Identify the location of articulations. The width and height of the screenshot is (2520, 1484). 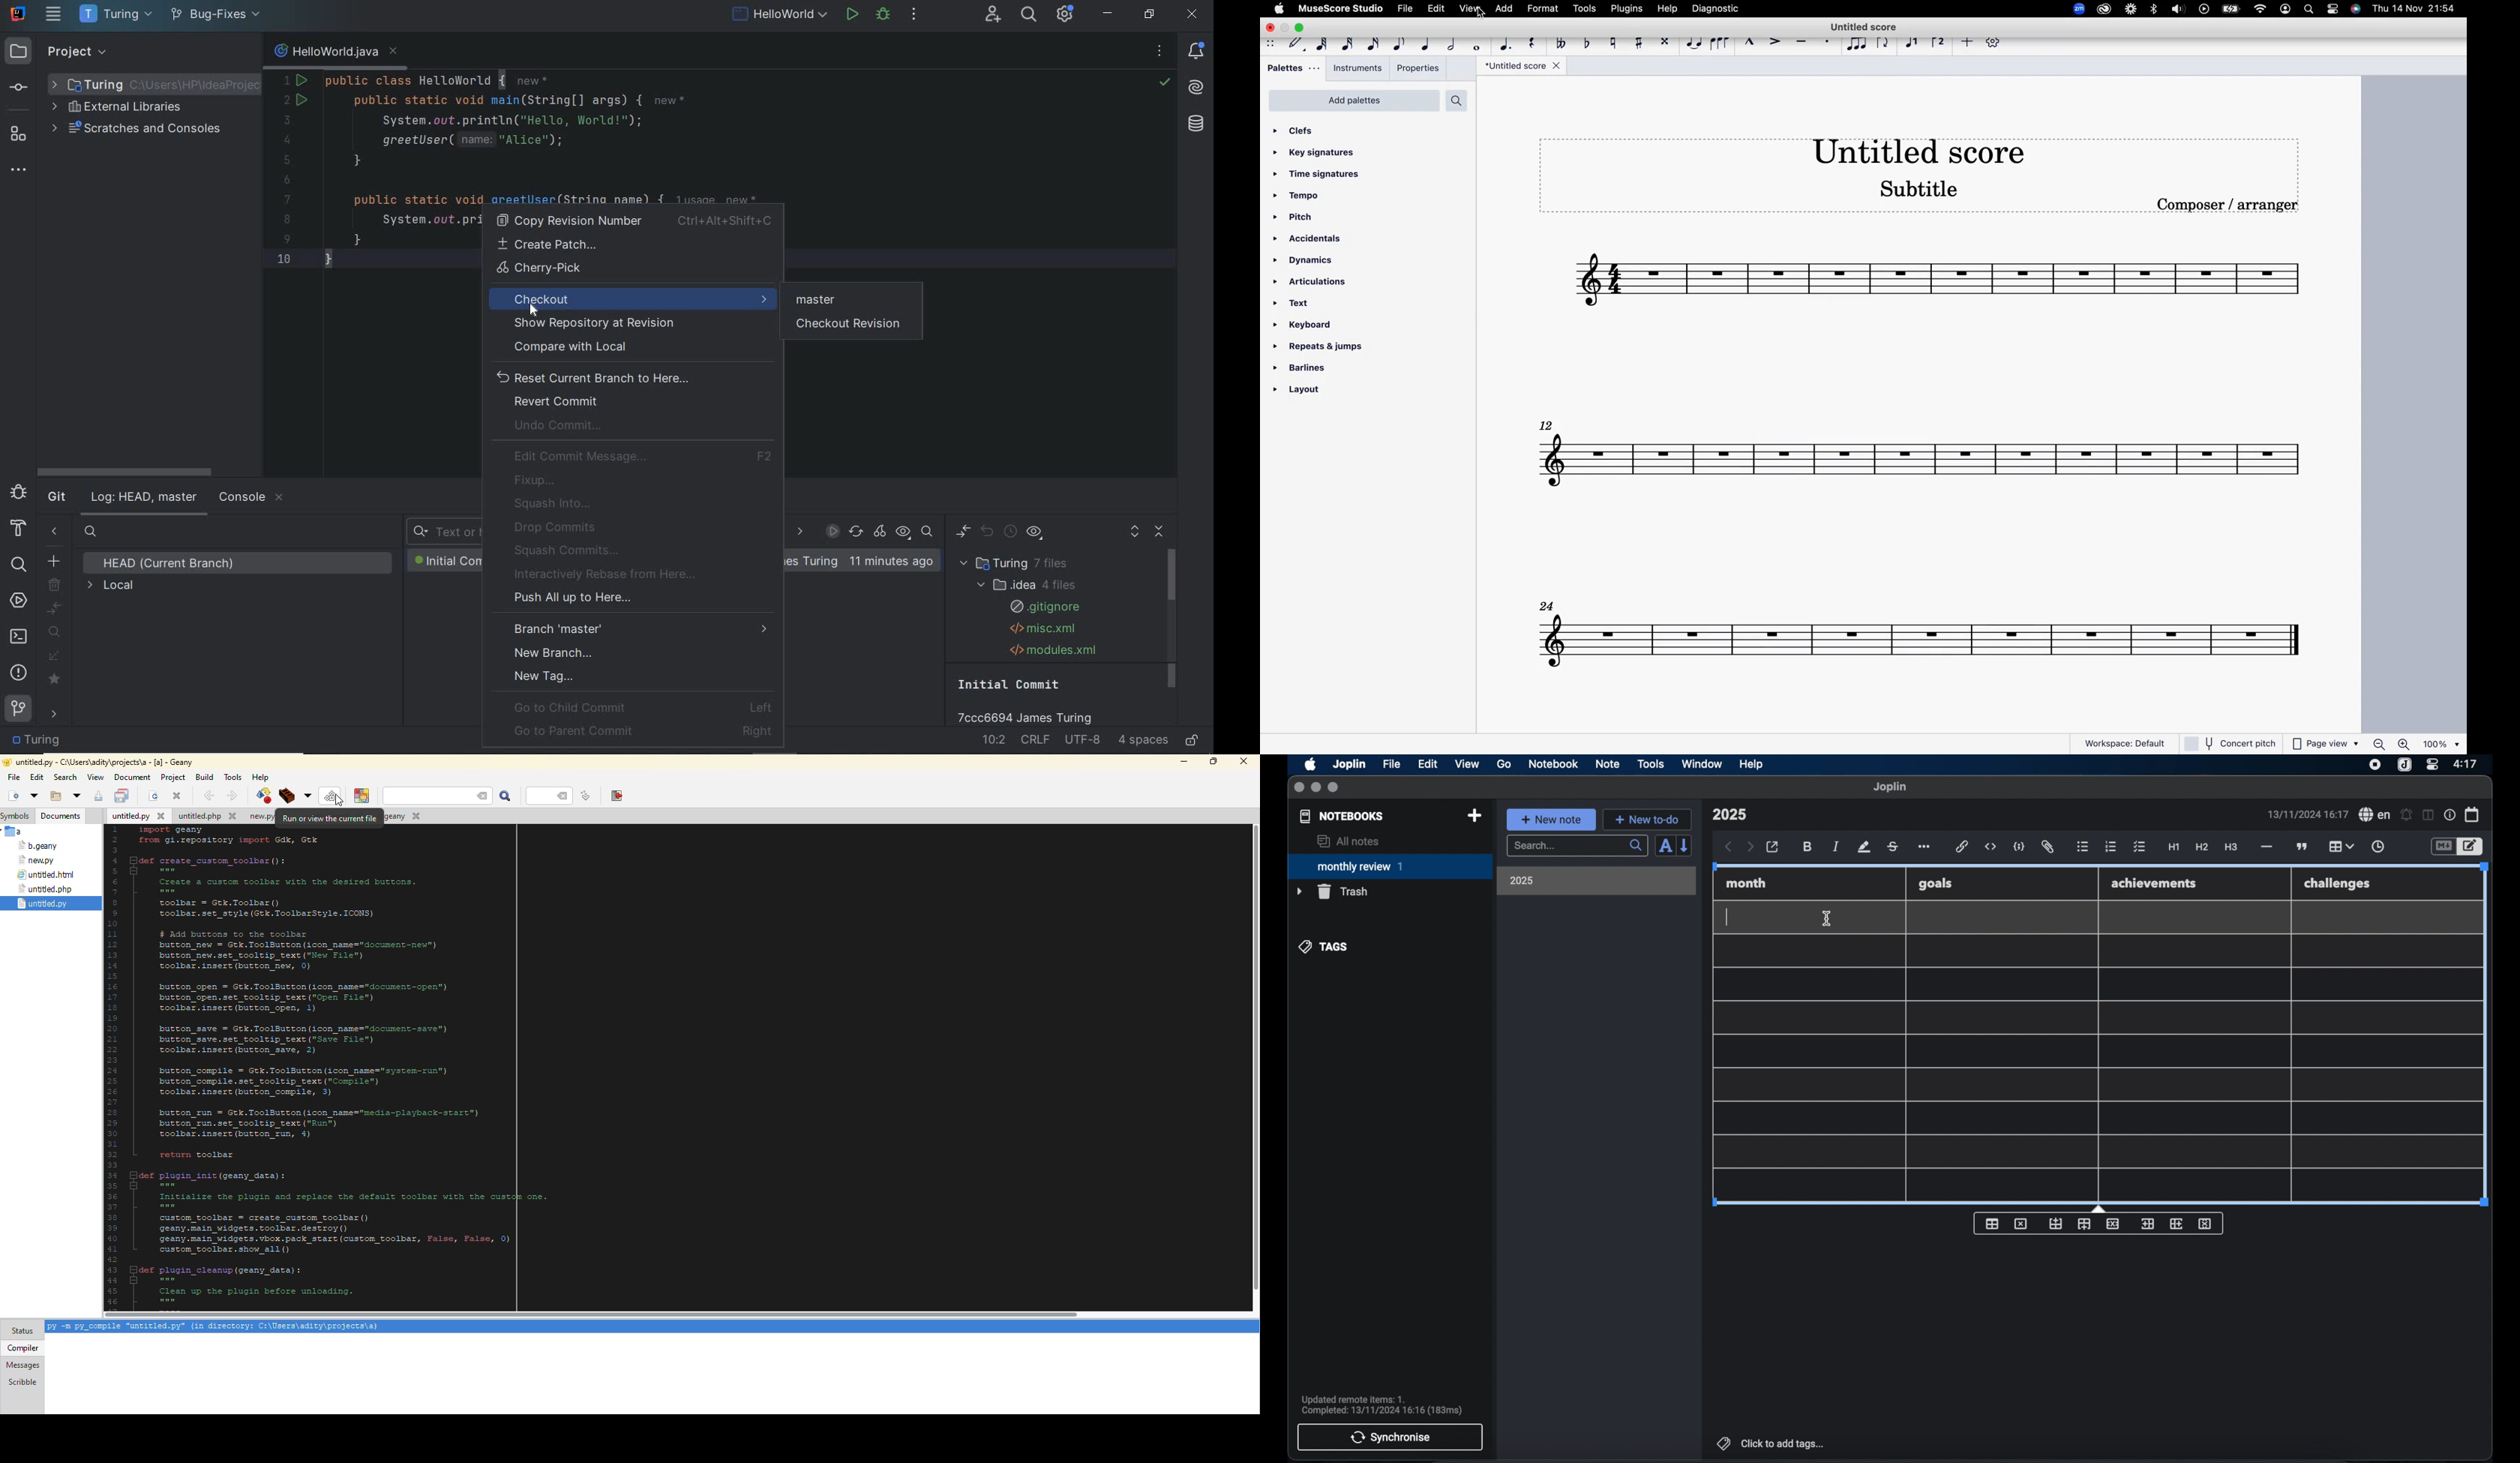
(1316, 281).